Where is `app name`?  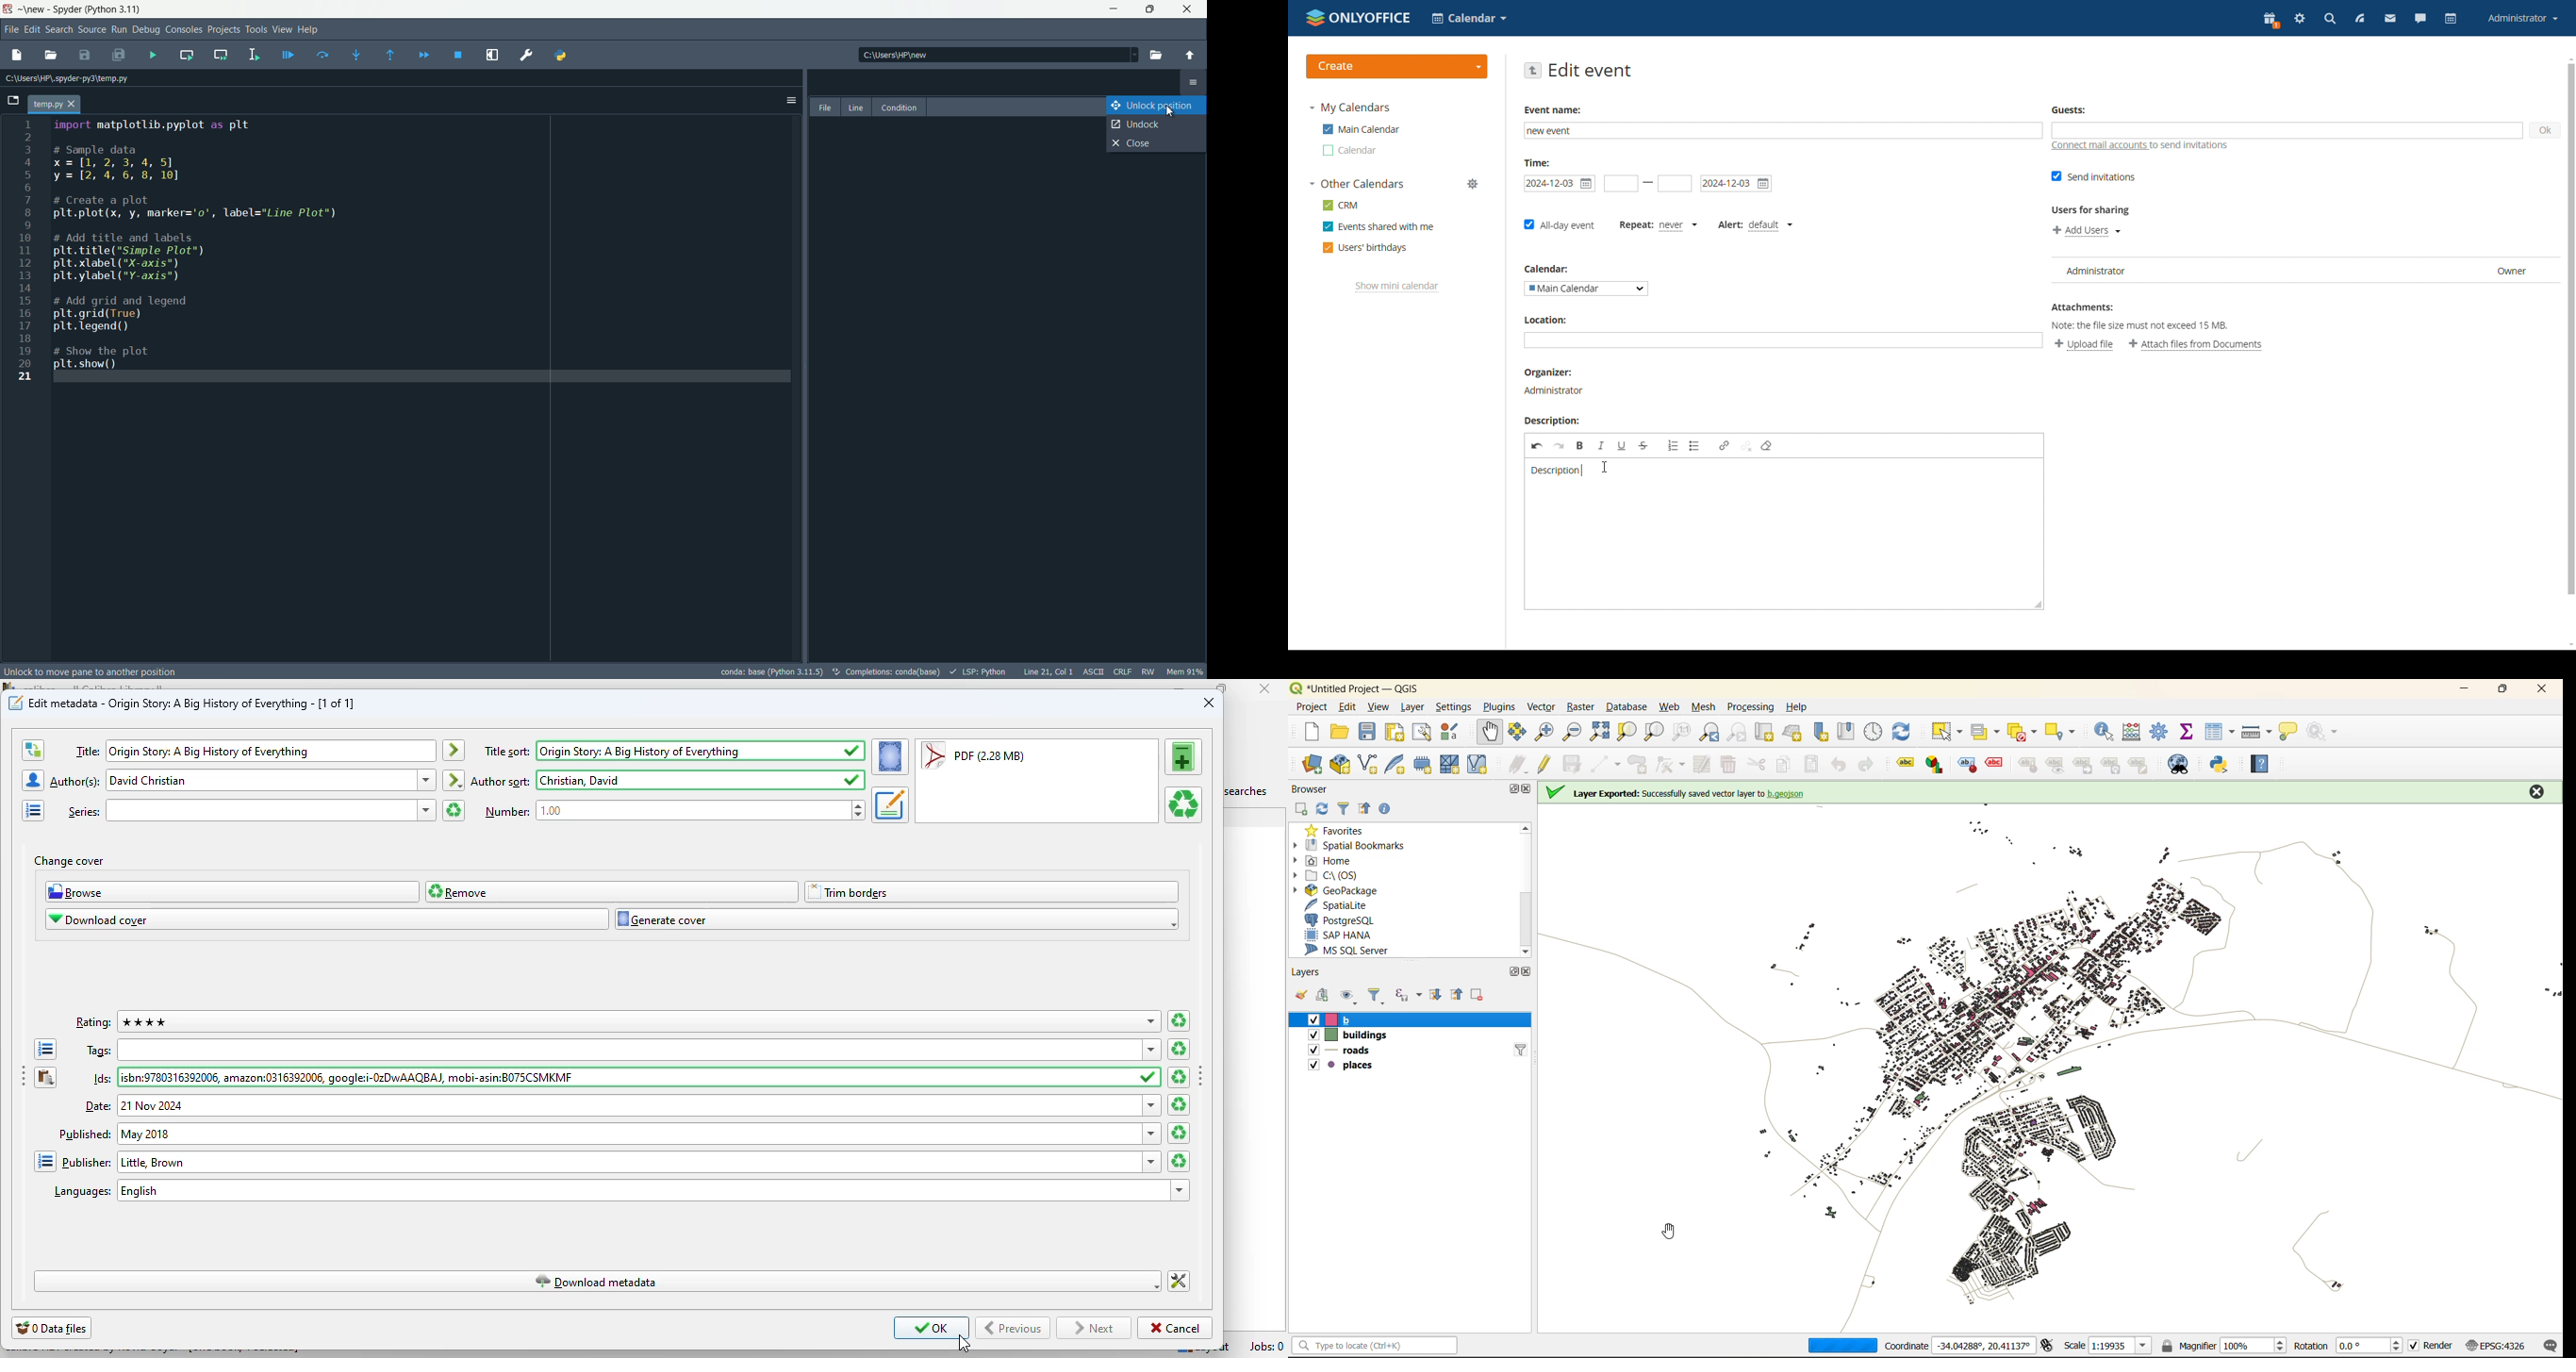
app name is located at coordinates (69, 10).